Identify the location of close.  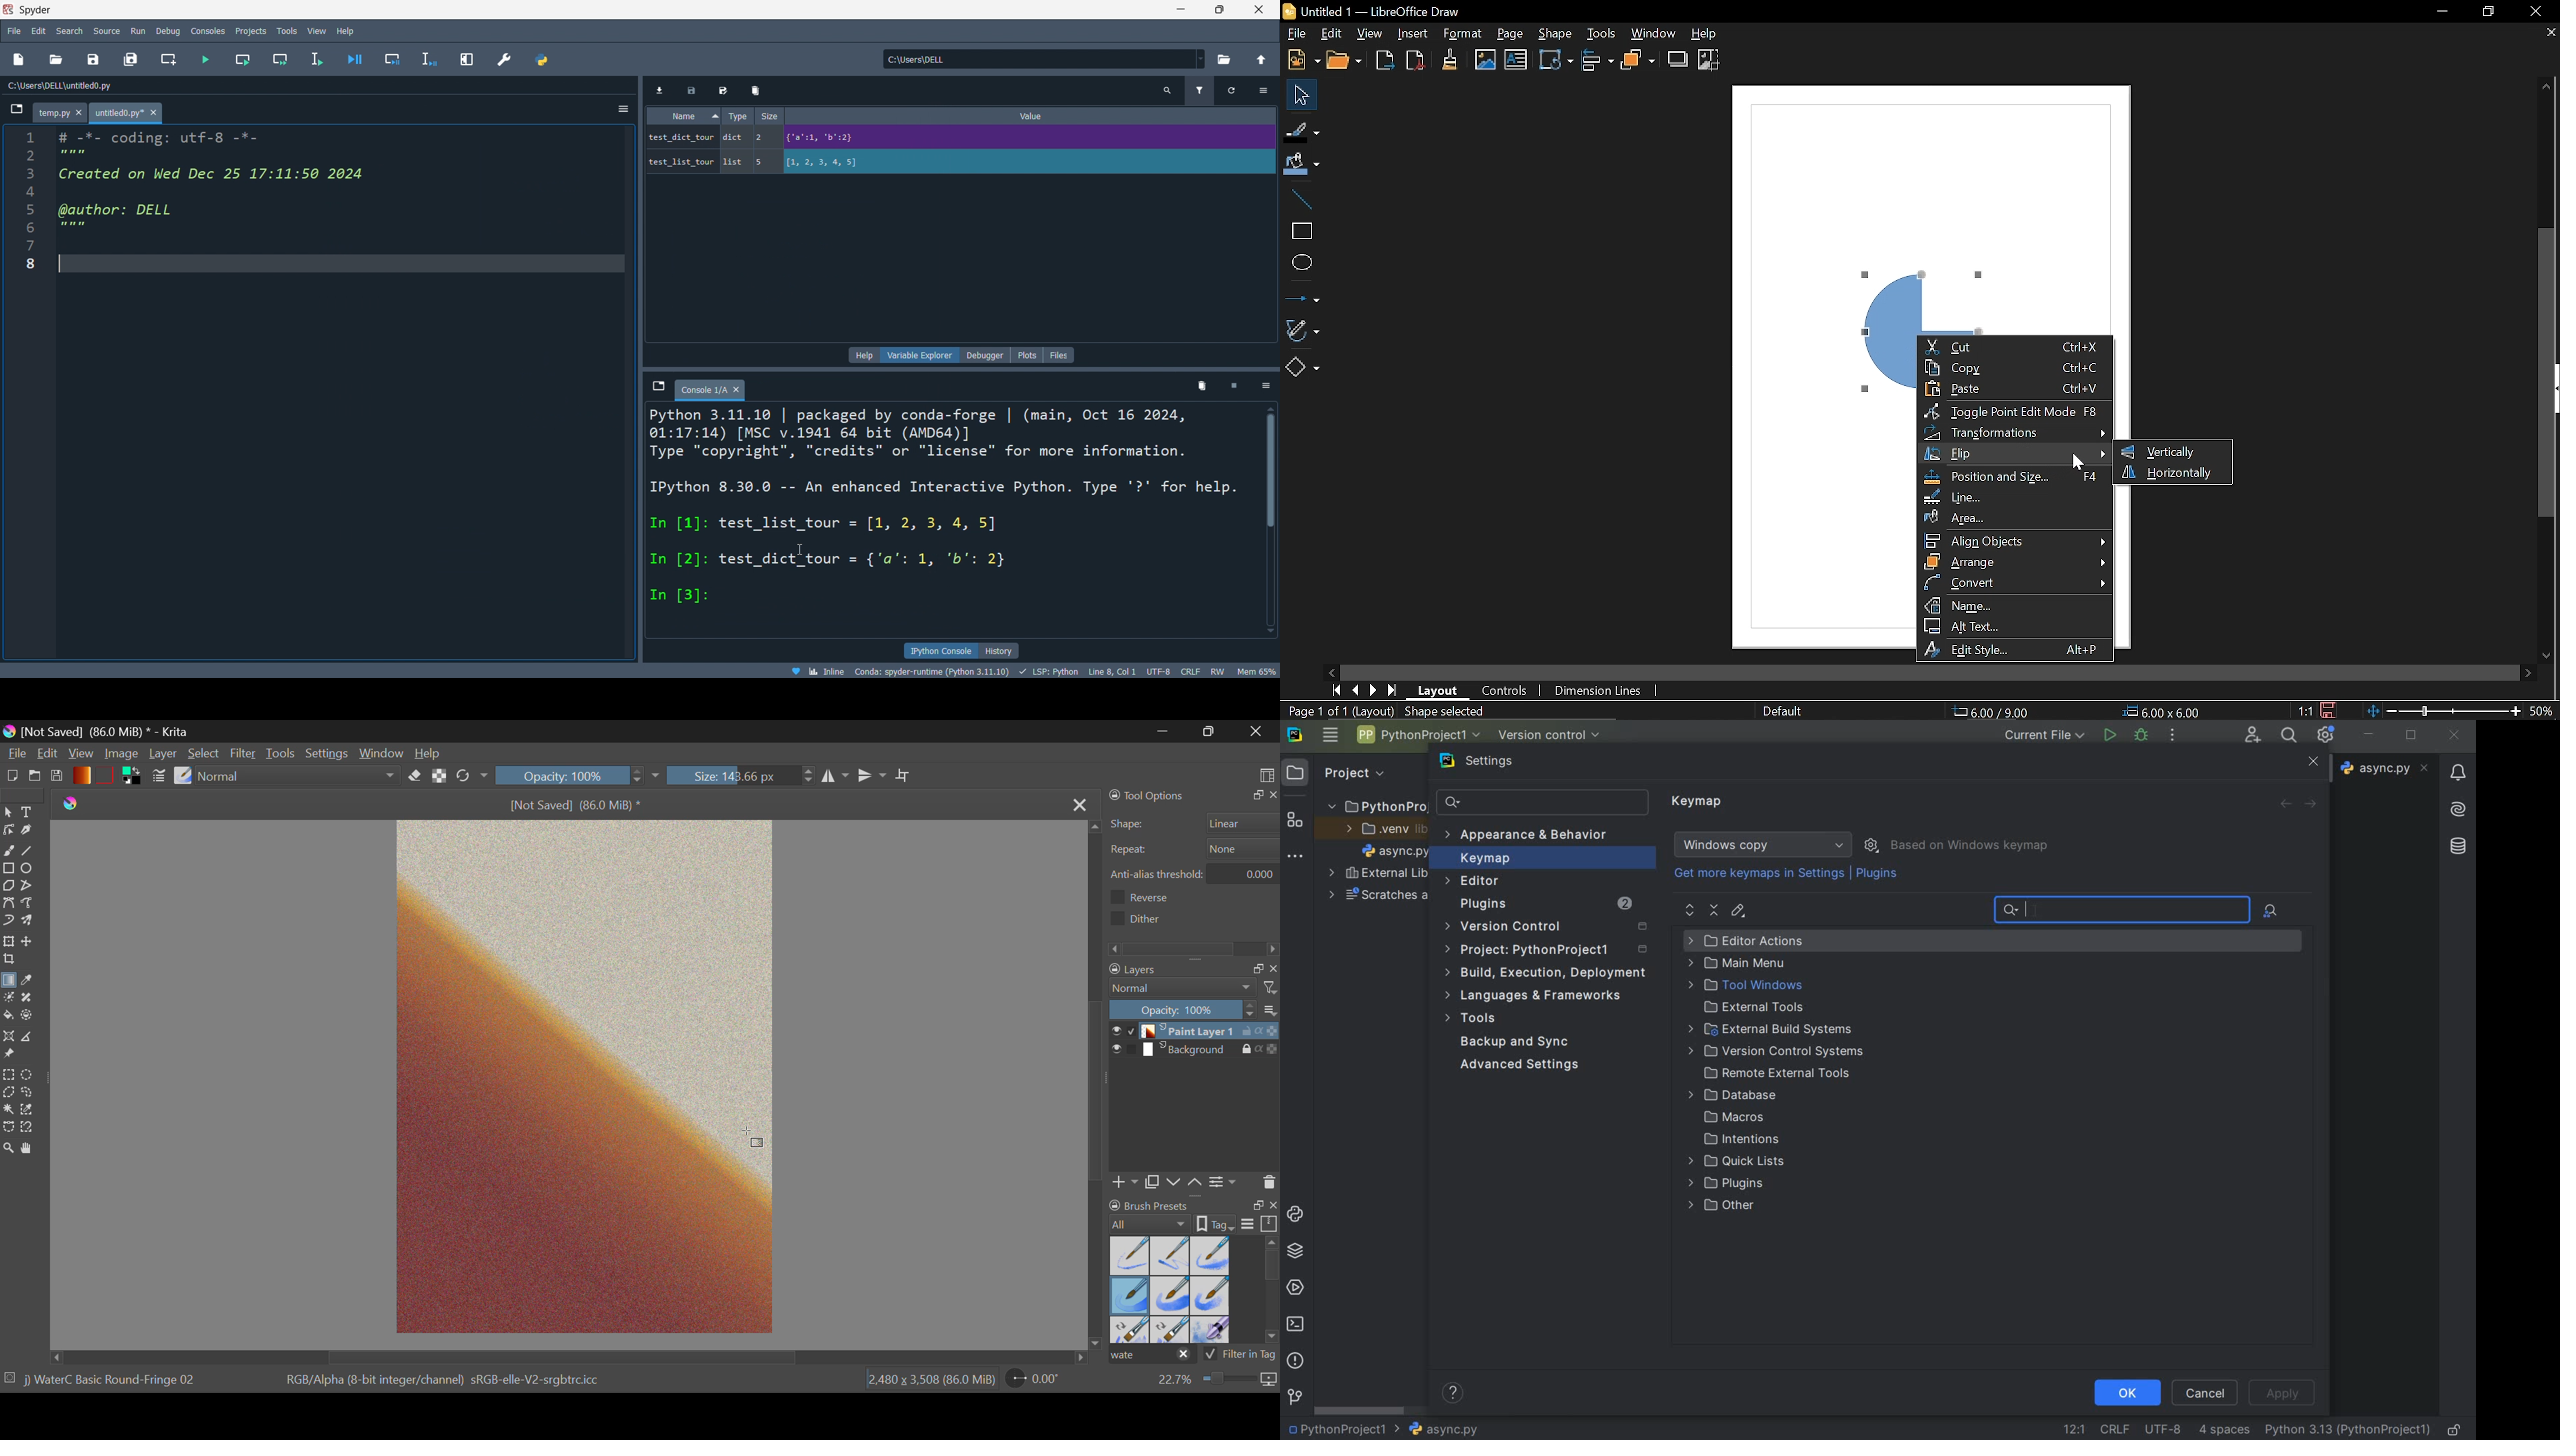
(1272, 1207).